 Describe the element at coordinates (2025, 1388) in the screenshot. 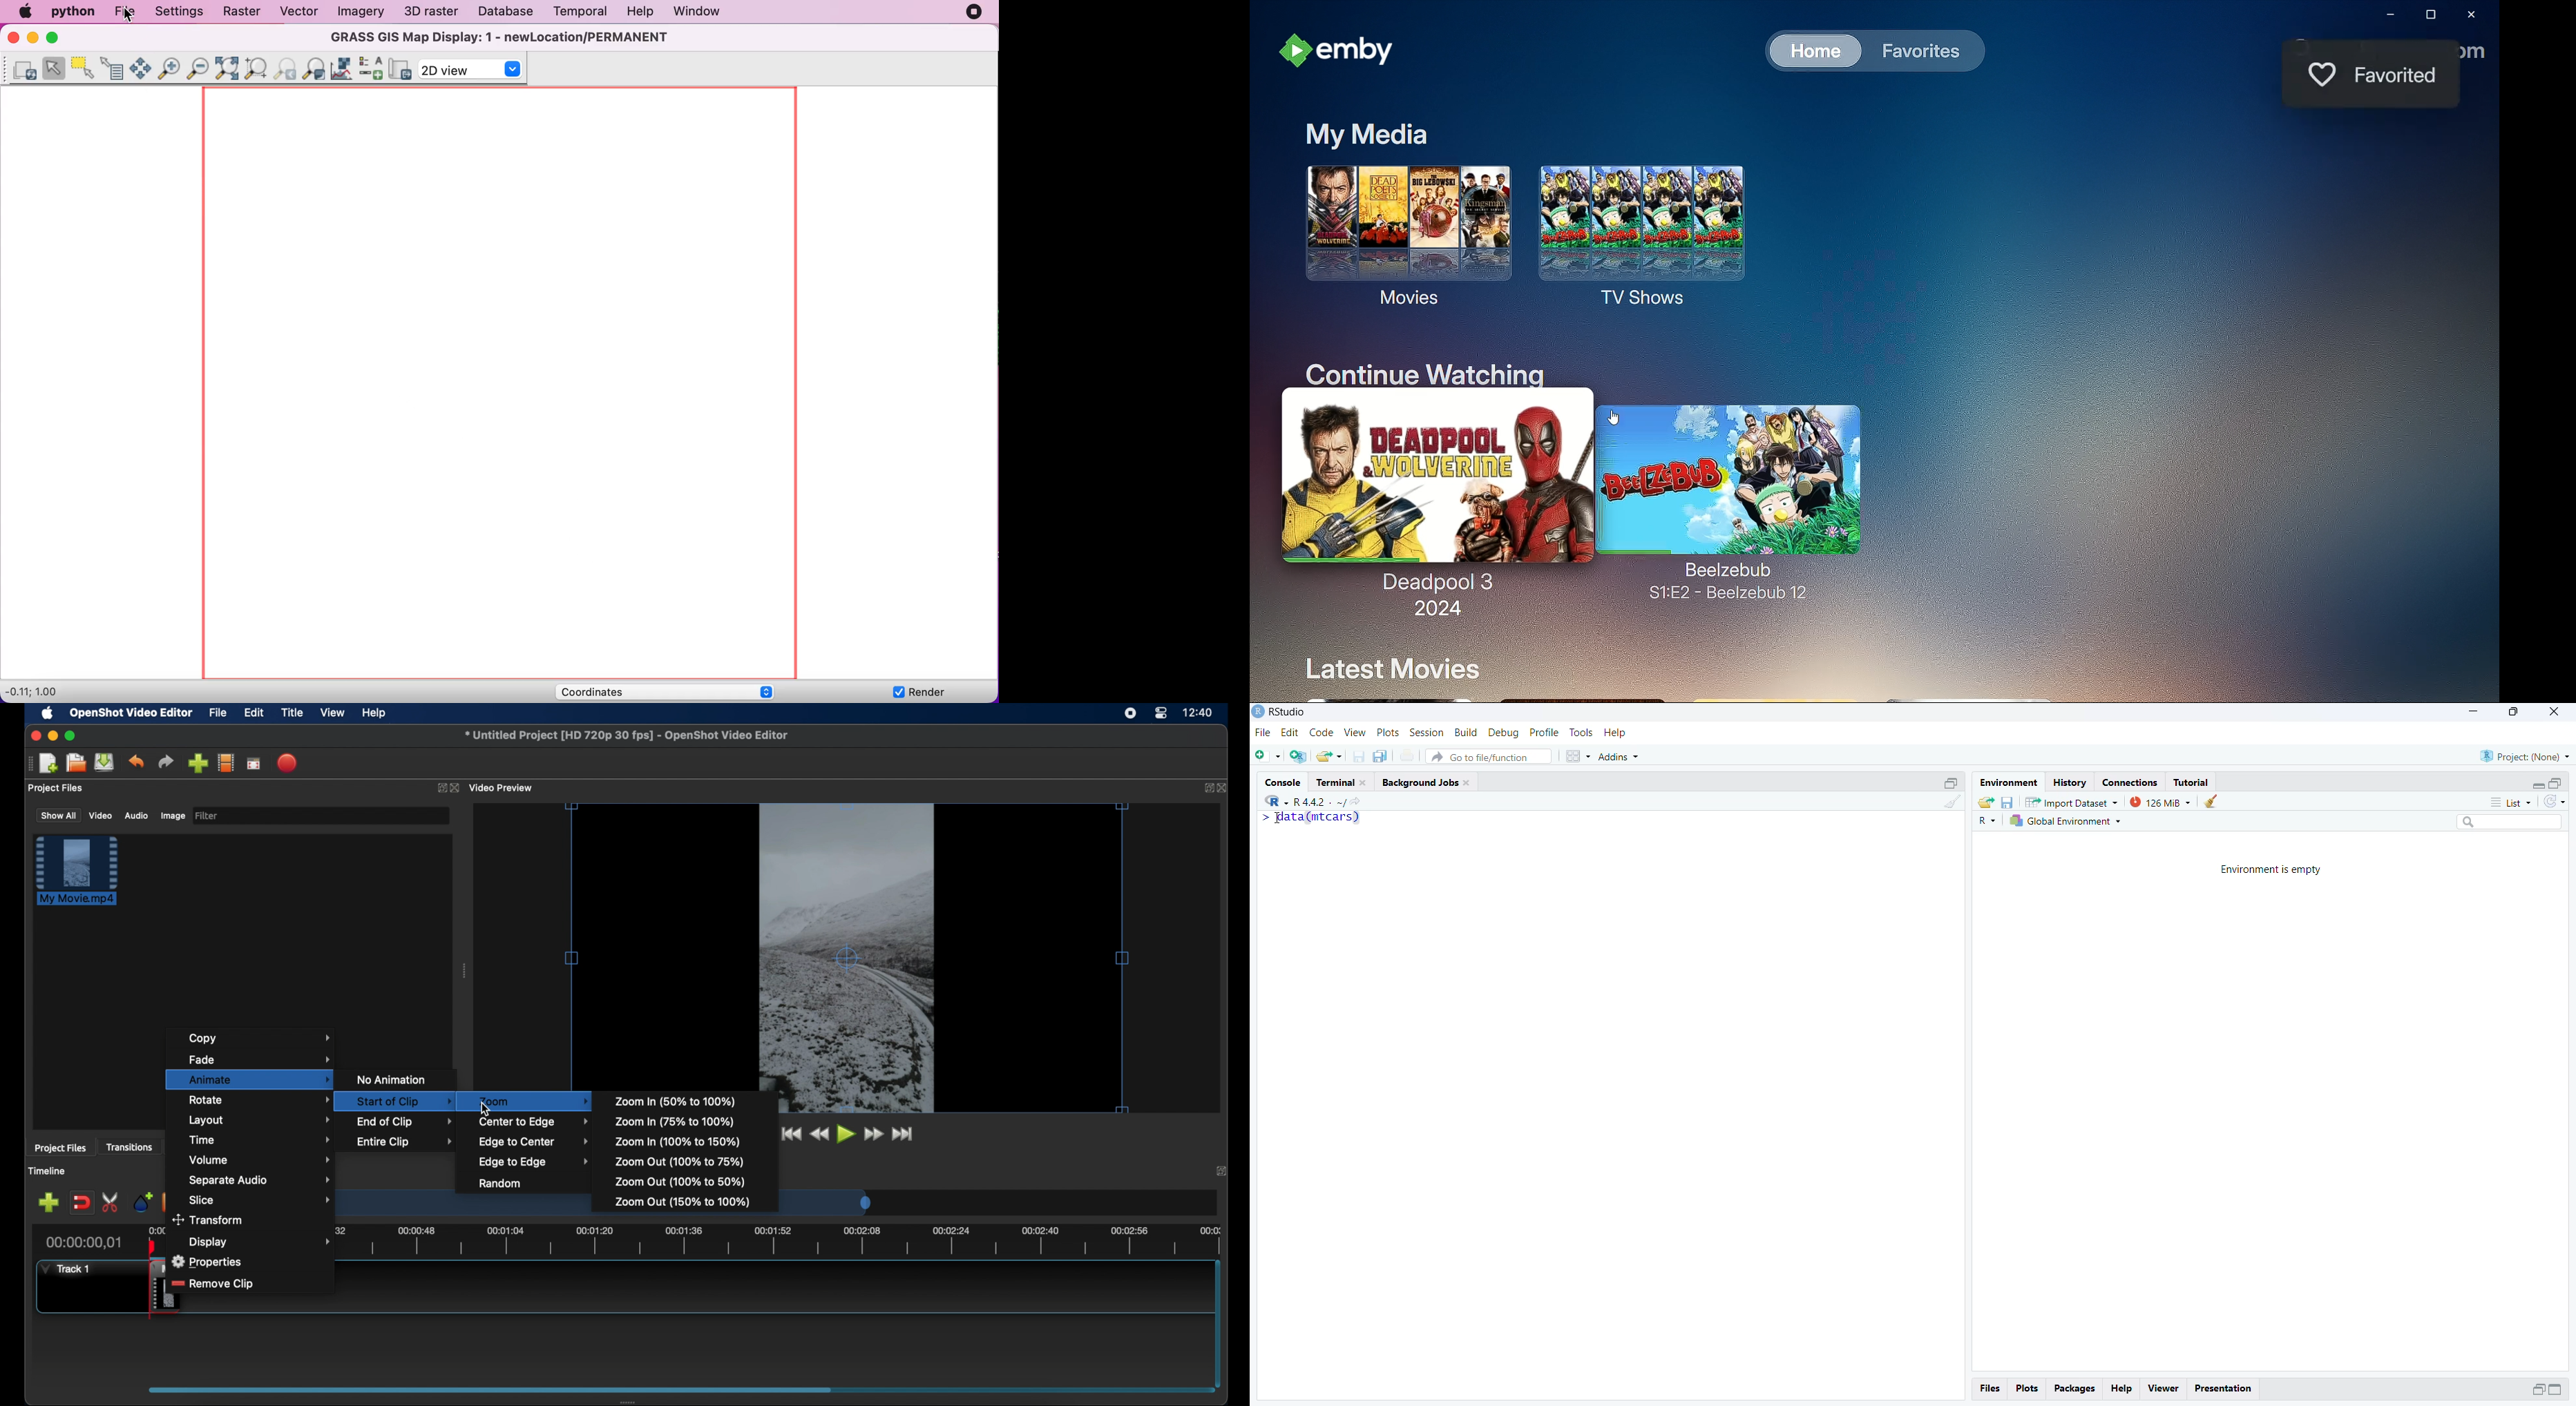

I see `Plots` at that location.